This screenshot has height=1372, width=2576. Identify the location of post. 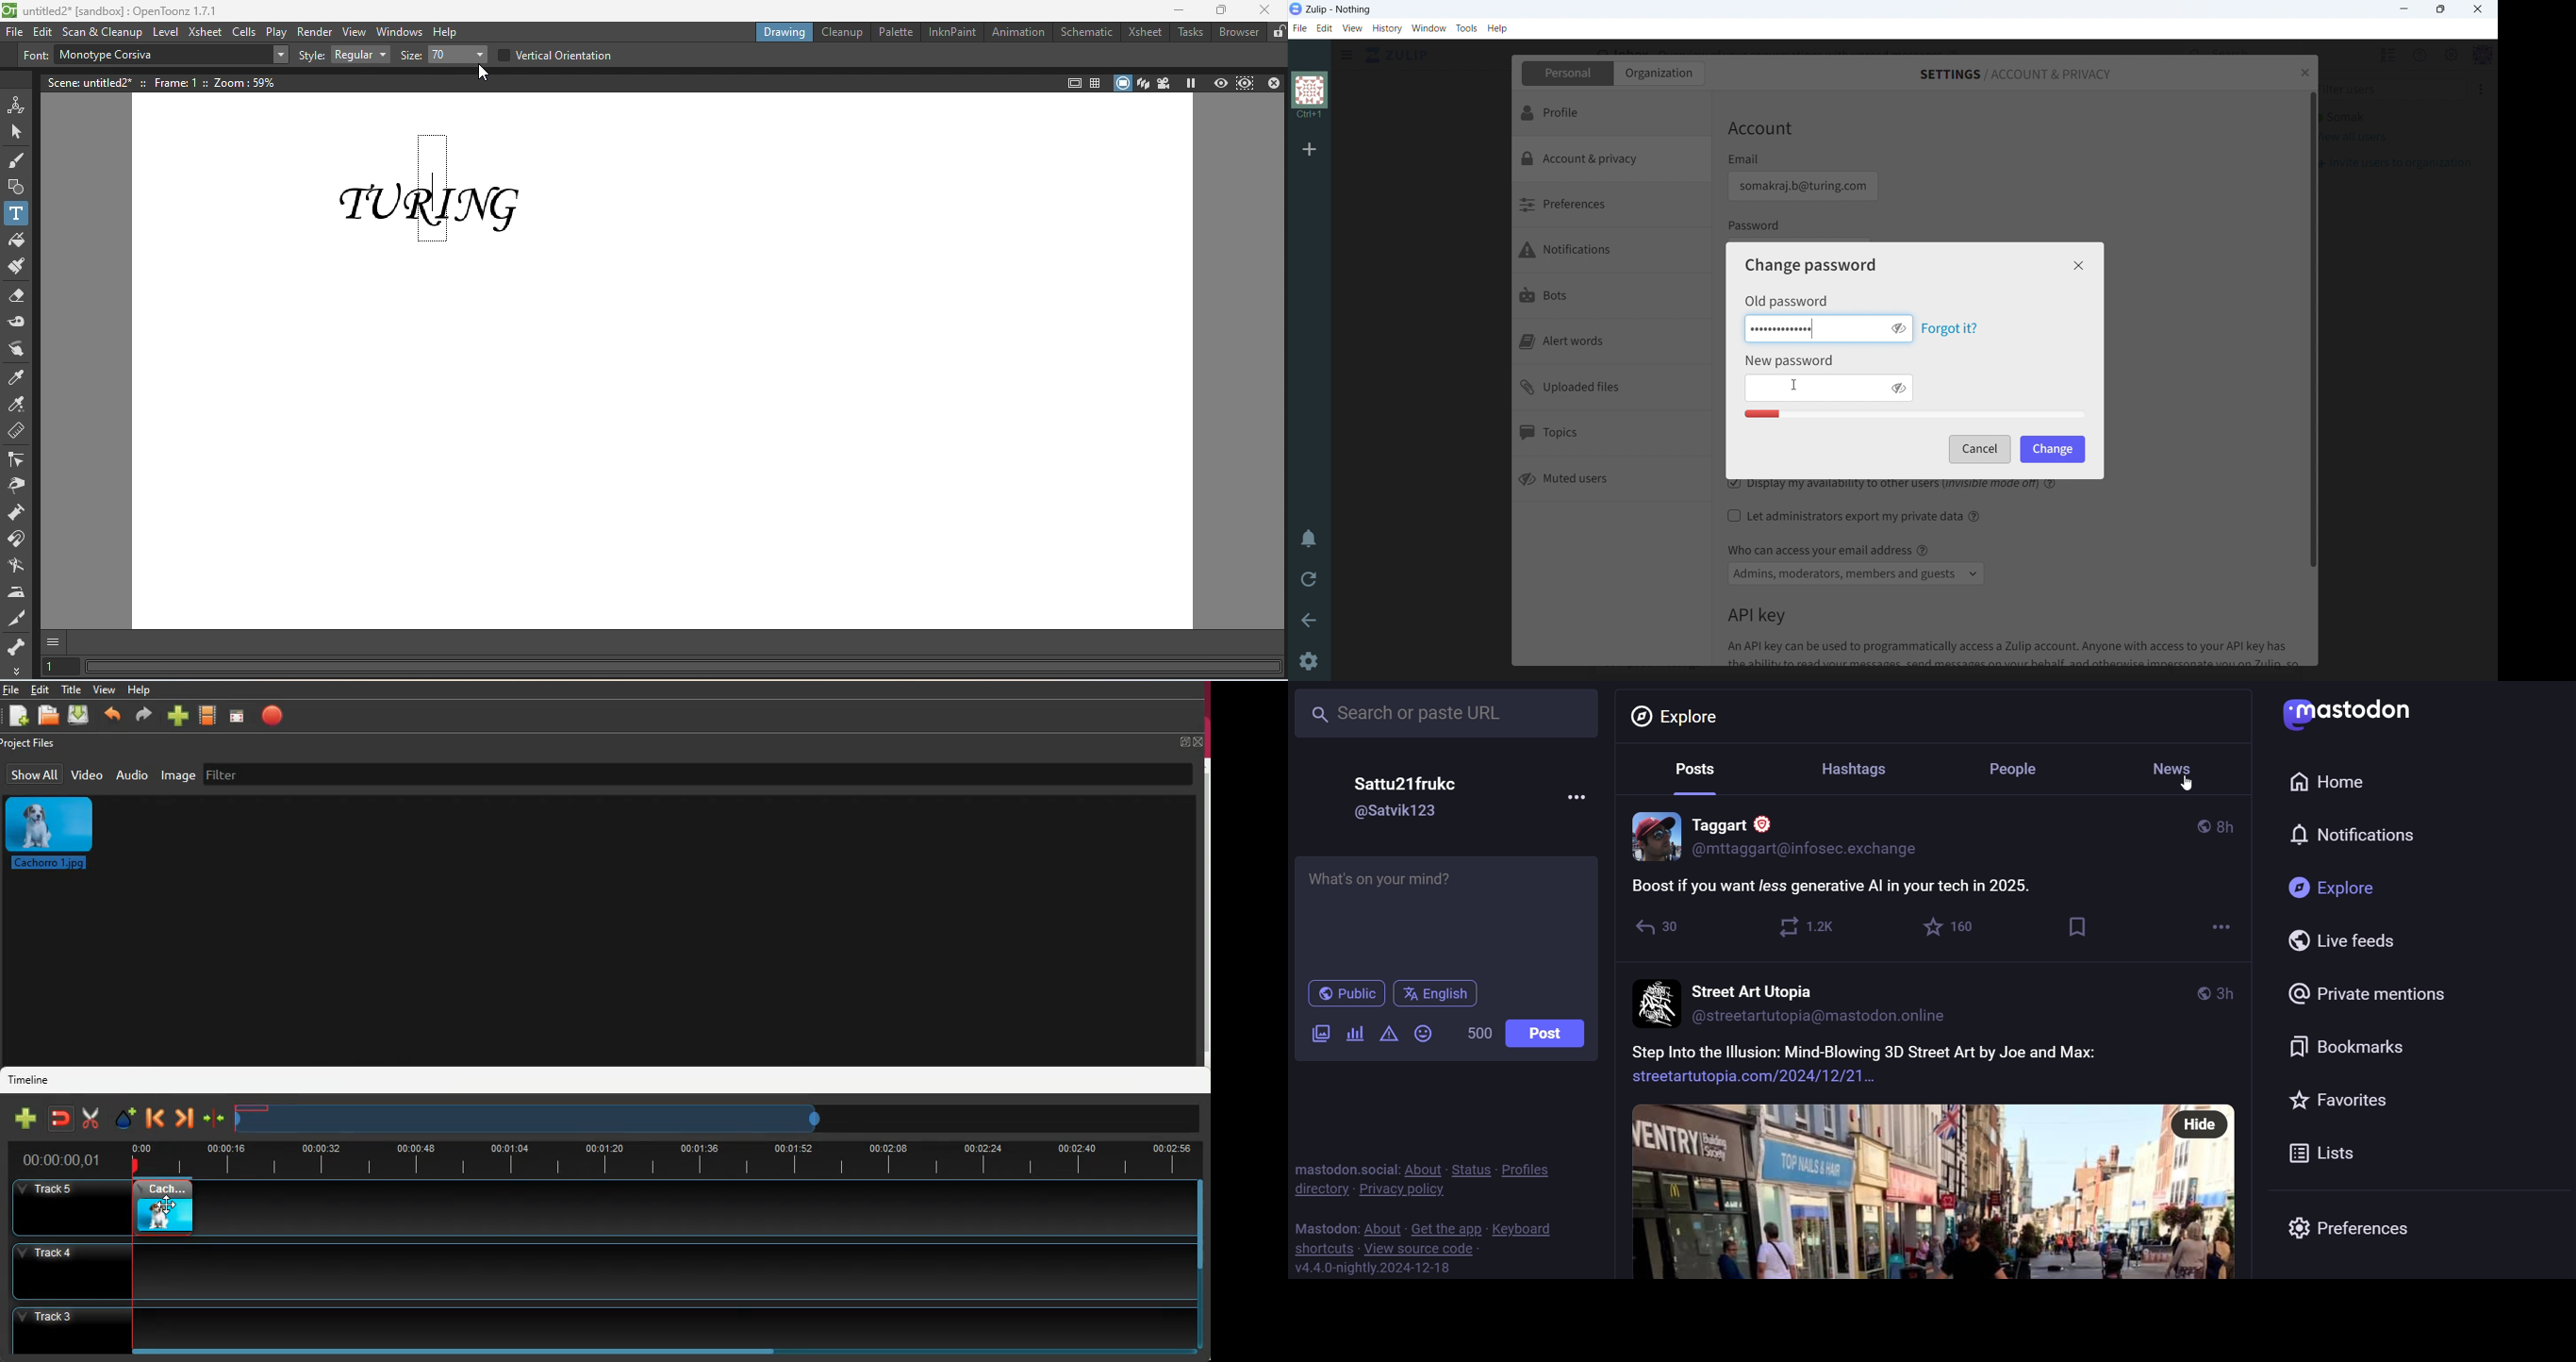
(1693, 771).